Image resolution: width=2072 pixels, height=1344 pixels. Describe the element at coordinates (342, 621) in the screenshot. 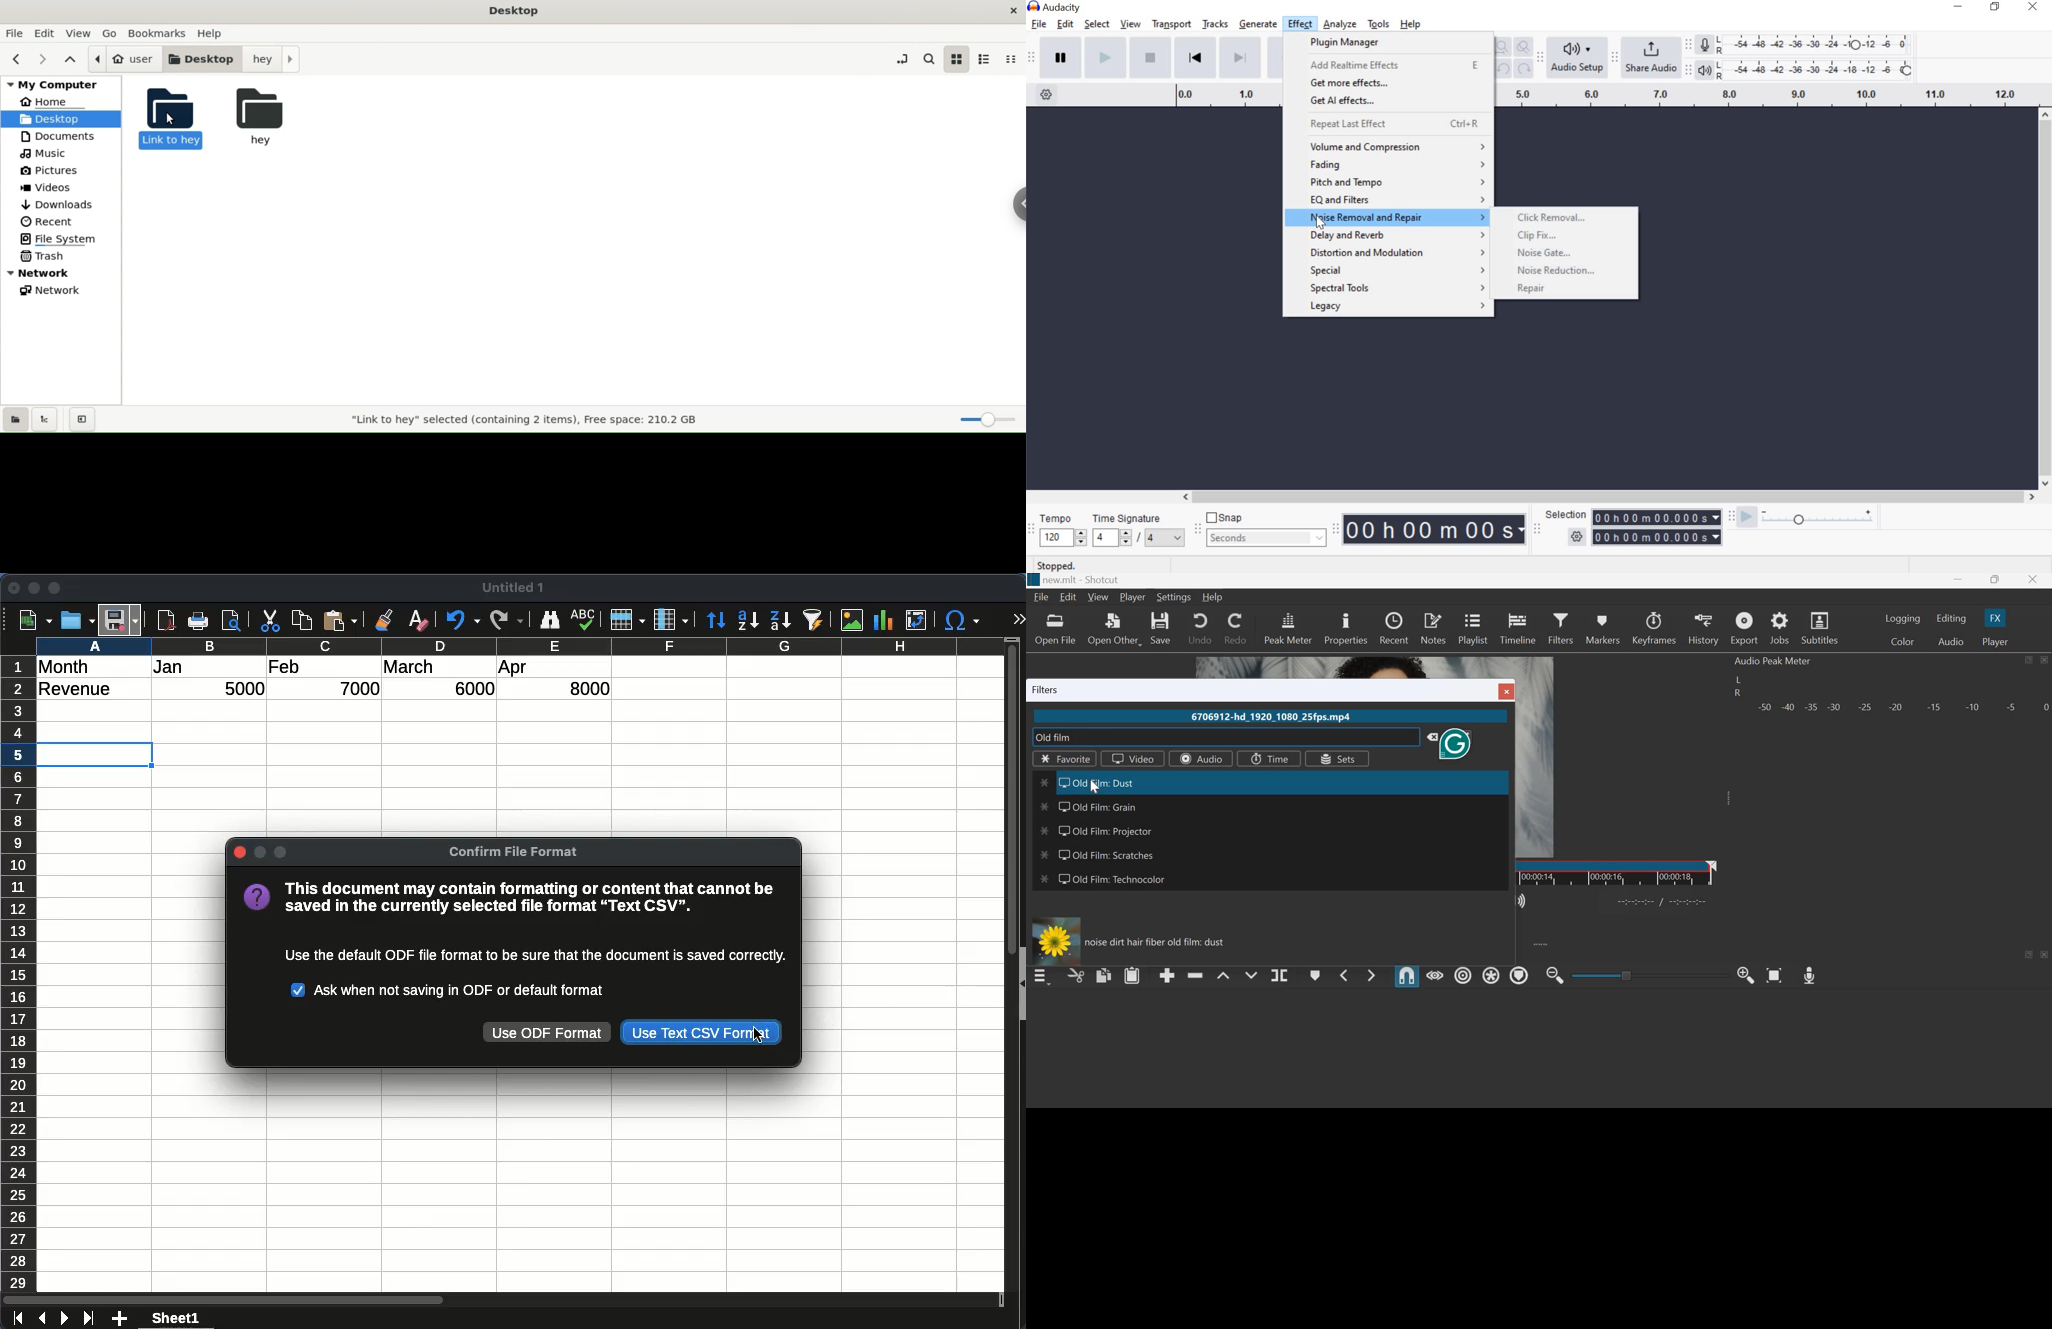

I see `paste` at that location.